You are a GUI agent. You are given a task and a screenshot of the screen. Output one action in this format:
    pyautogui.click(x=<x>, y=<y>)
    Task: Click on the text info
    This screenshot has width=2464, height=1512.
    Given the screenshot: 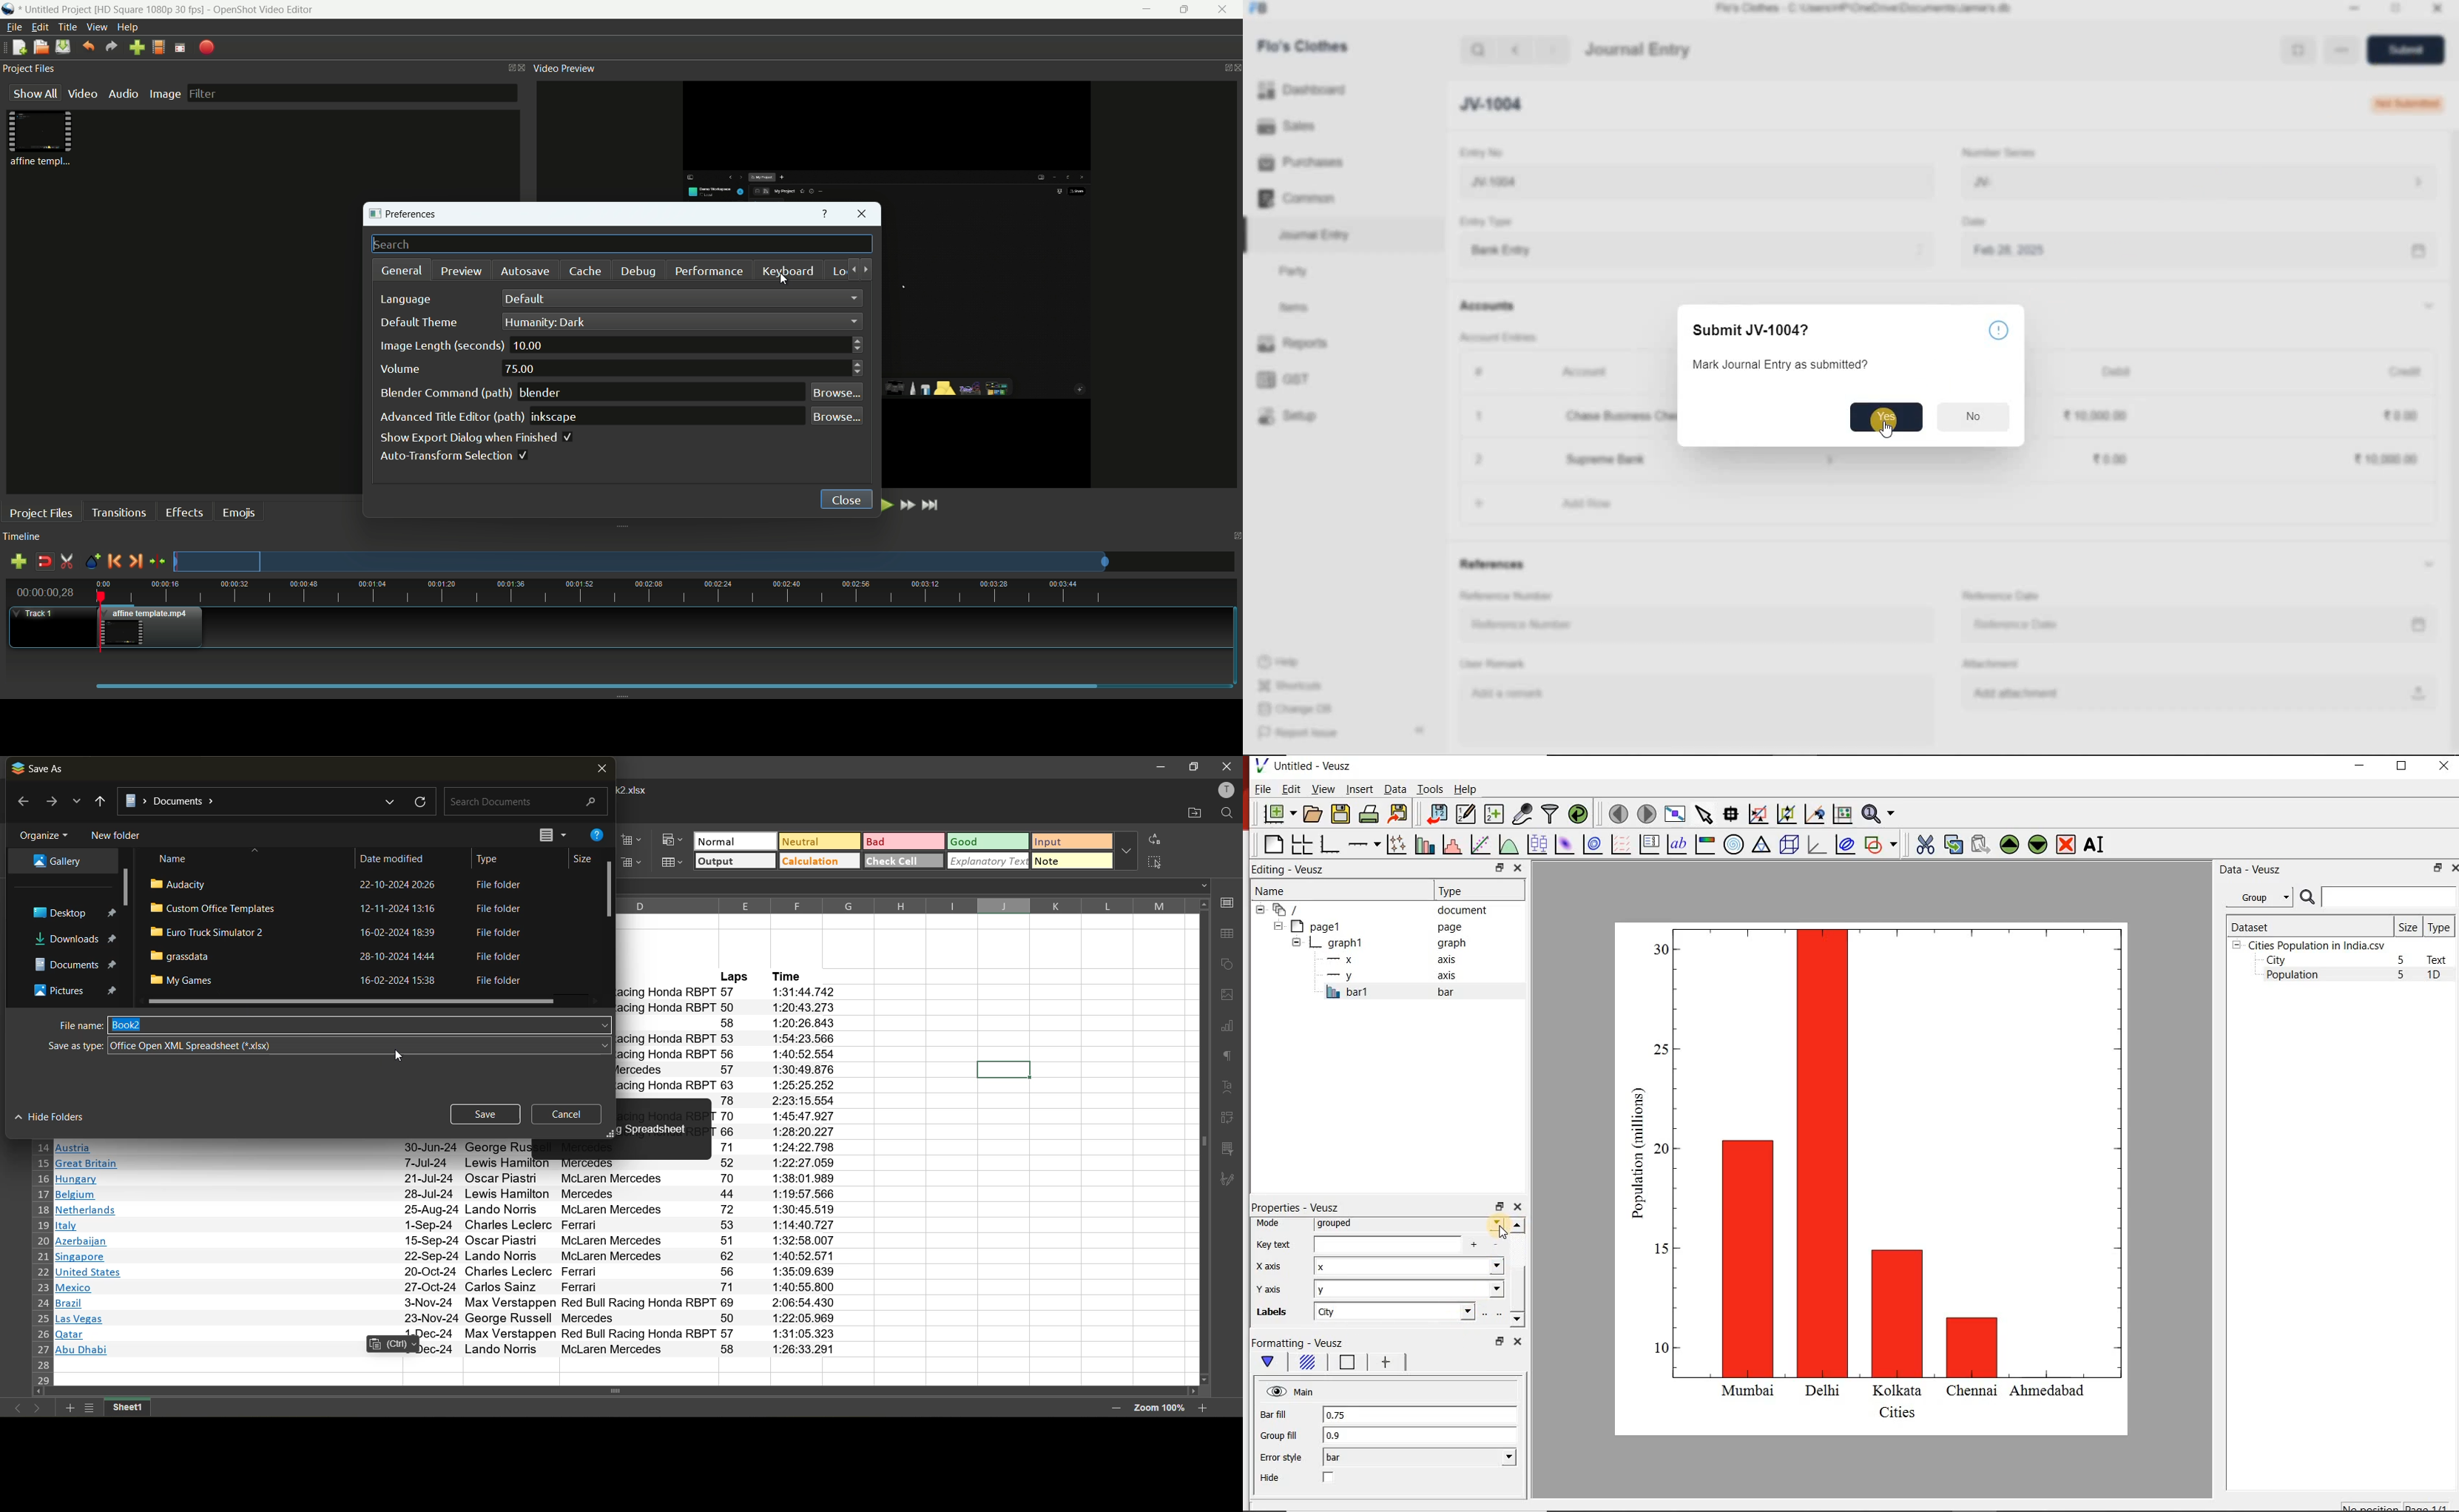 What is the action you would take?
    pyautogui.click(x=451, y=1303)
    